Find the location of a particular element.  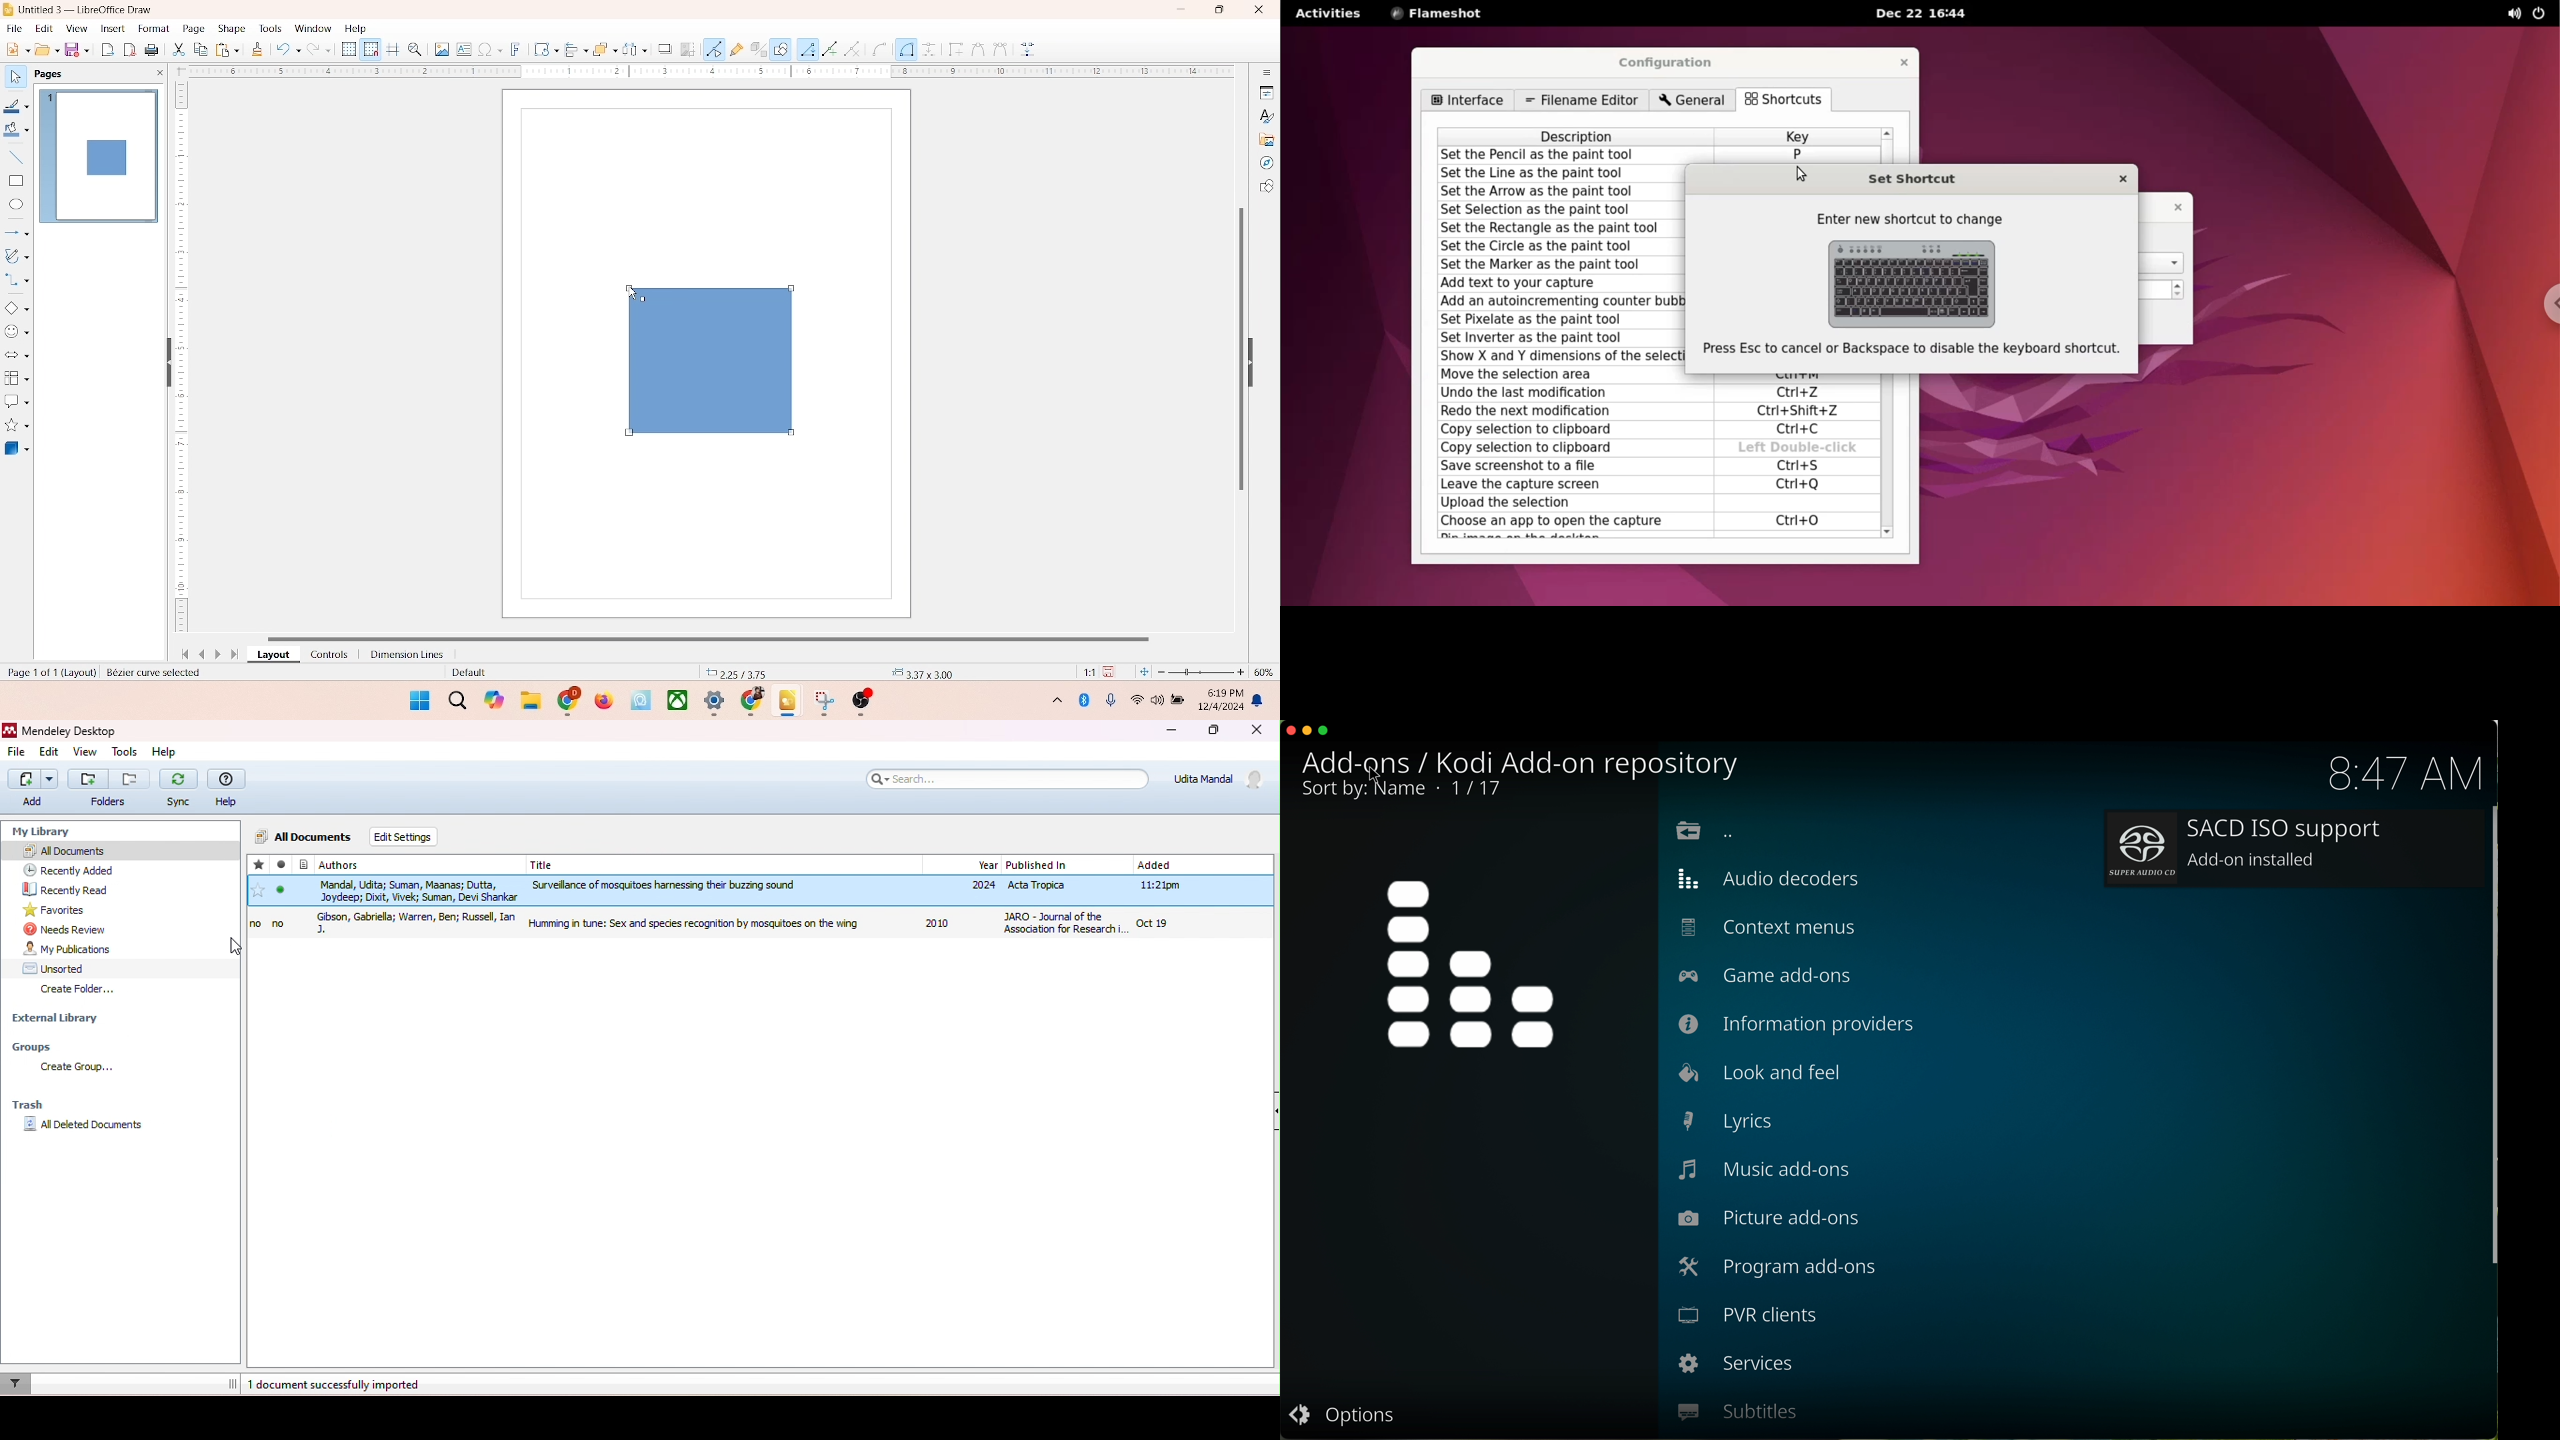

Connector tool is located at coordinates (906, 49).